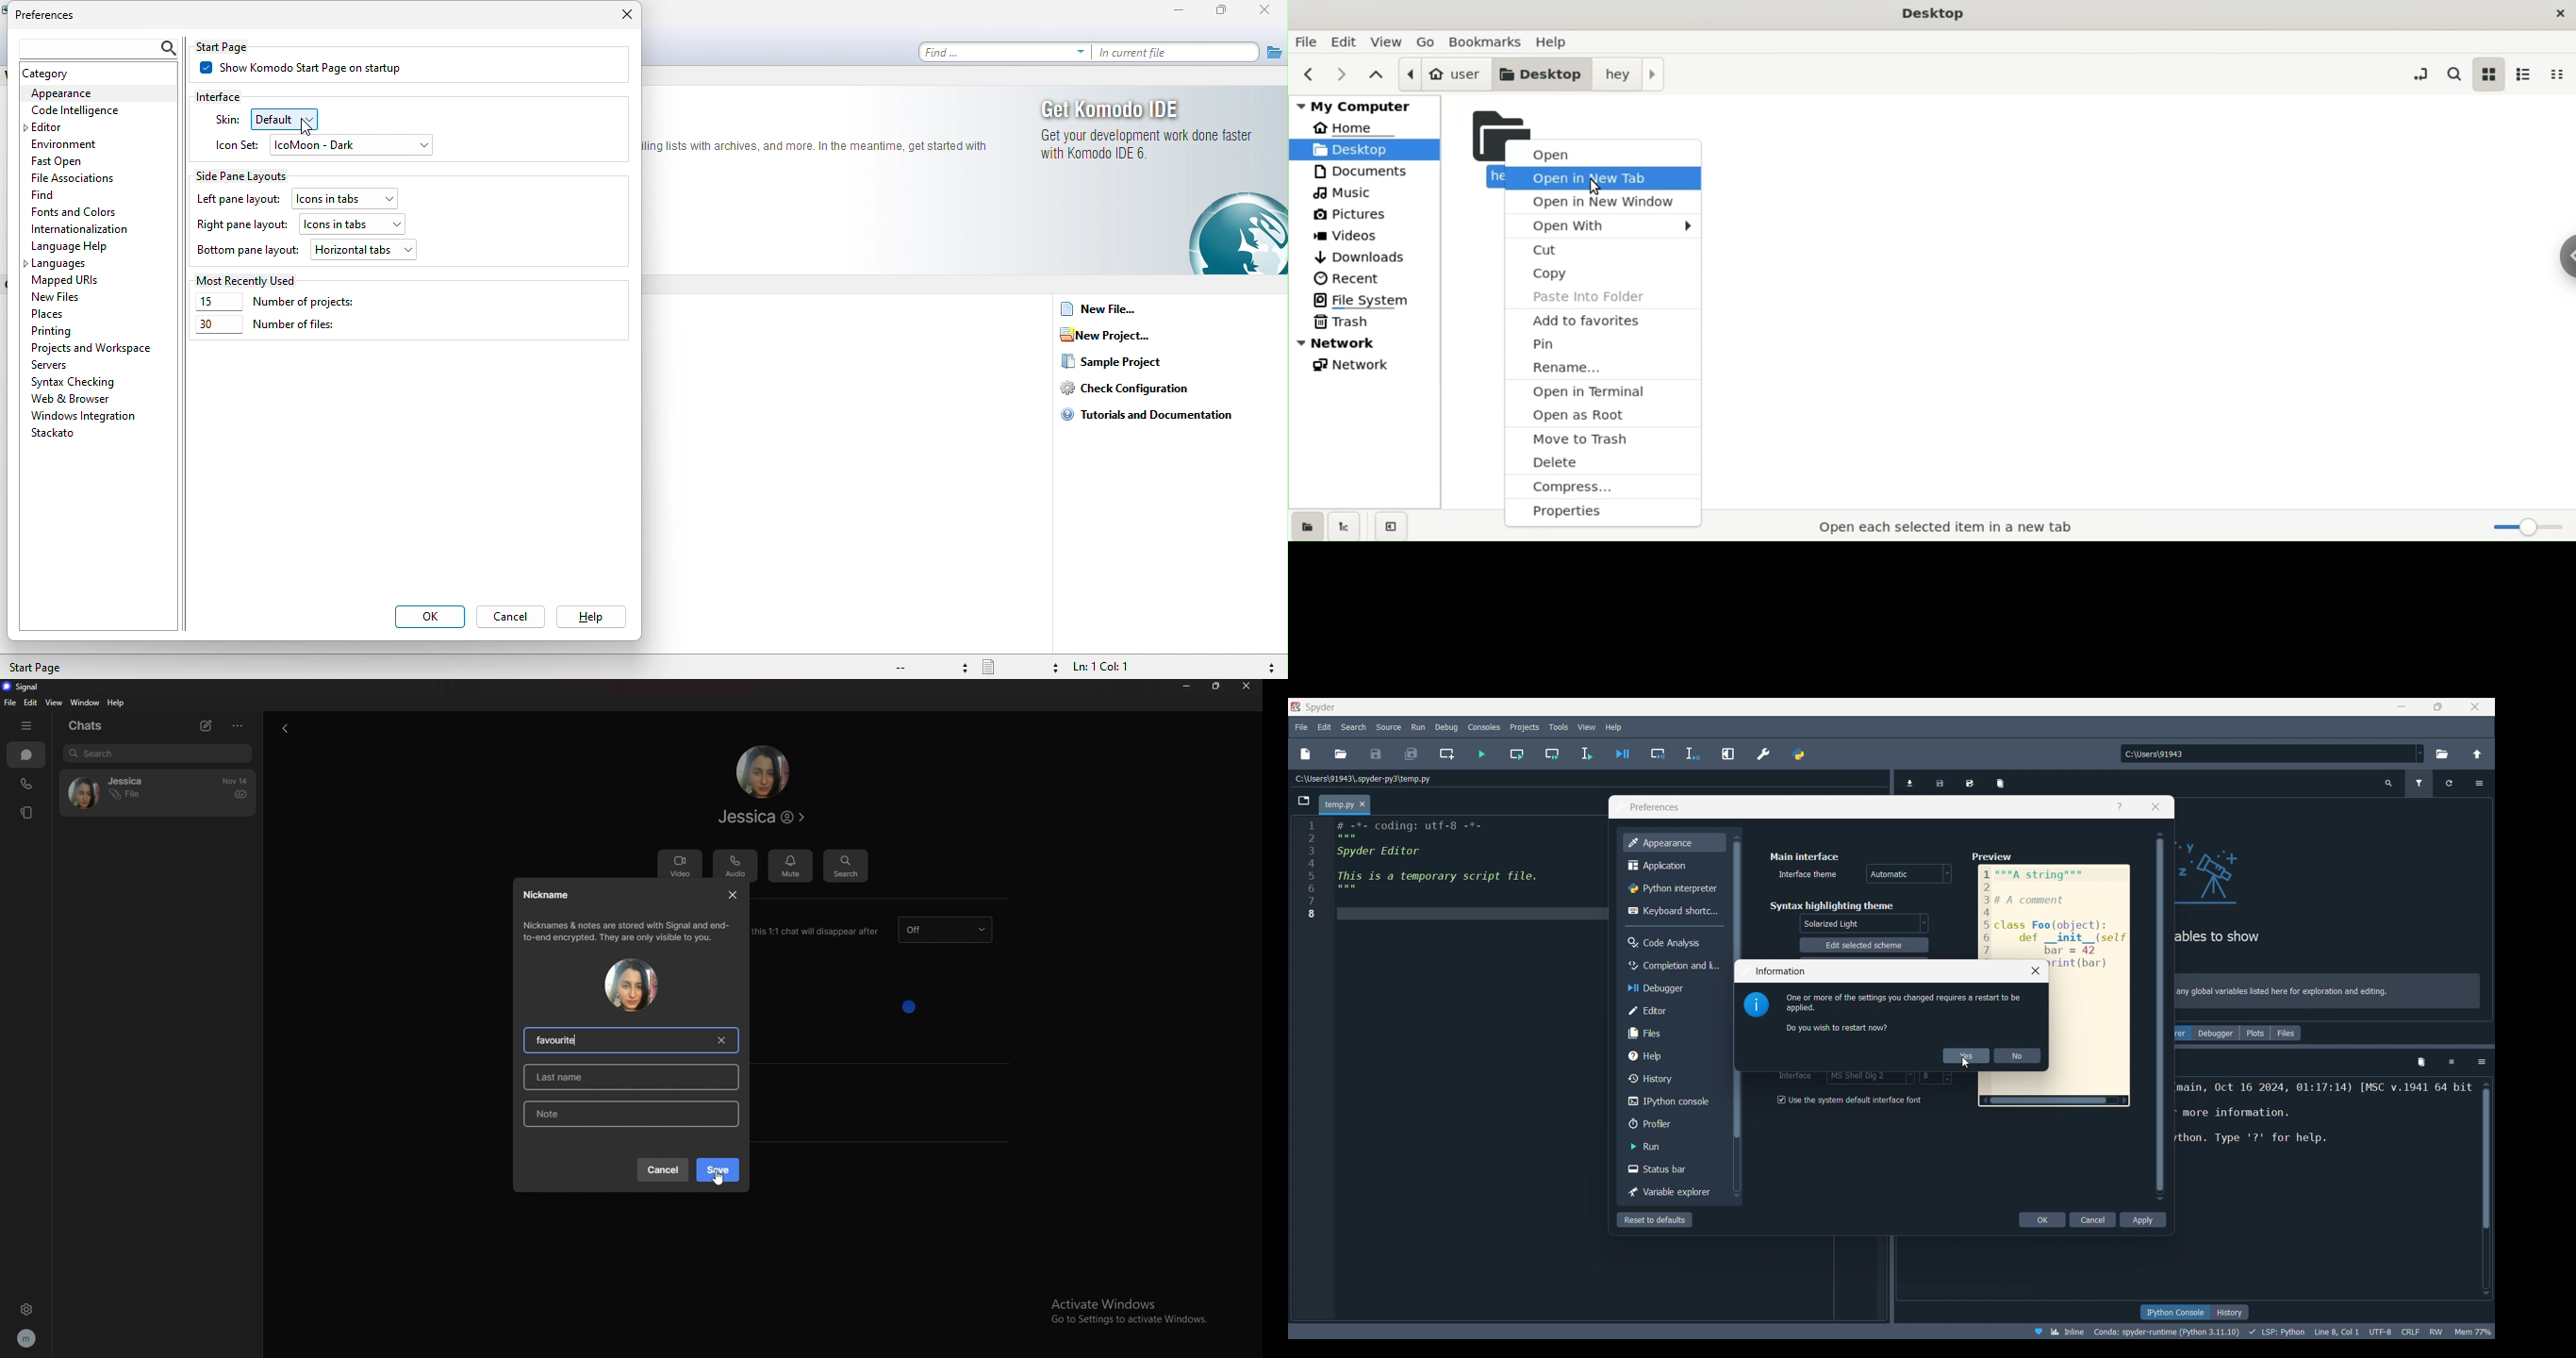  What do you see at coordinates (2286, 1033) in the screenshot?
I see `Files` at bounding box center [2286, 1033].